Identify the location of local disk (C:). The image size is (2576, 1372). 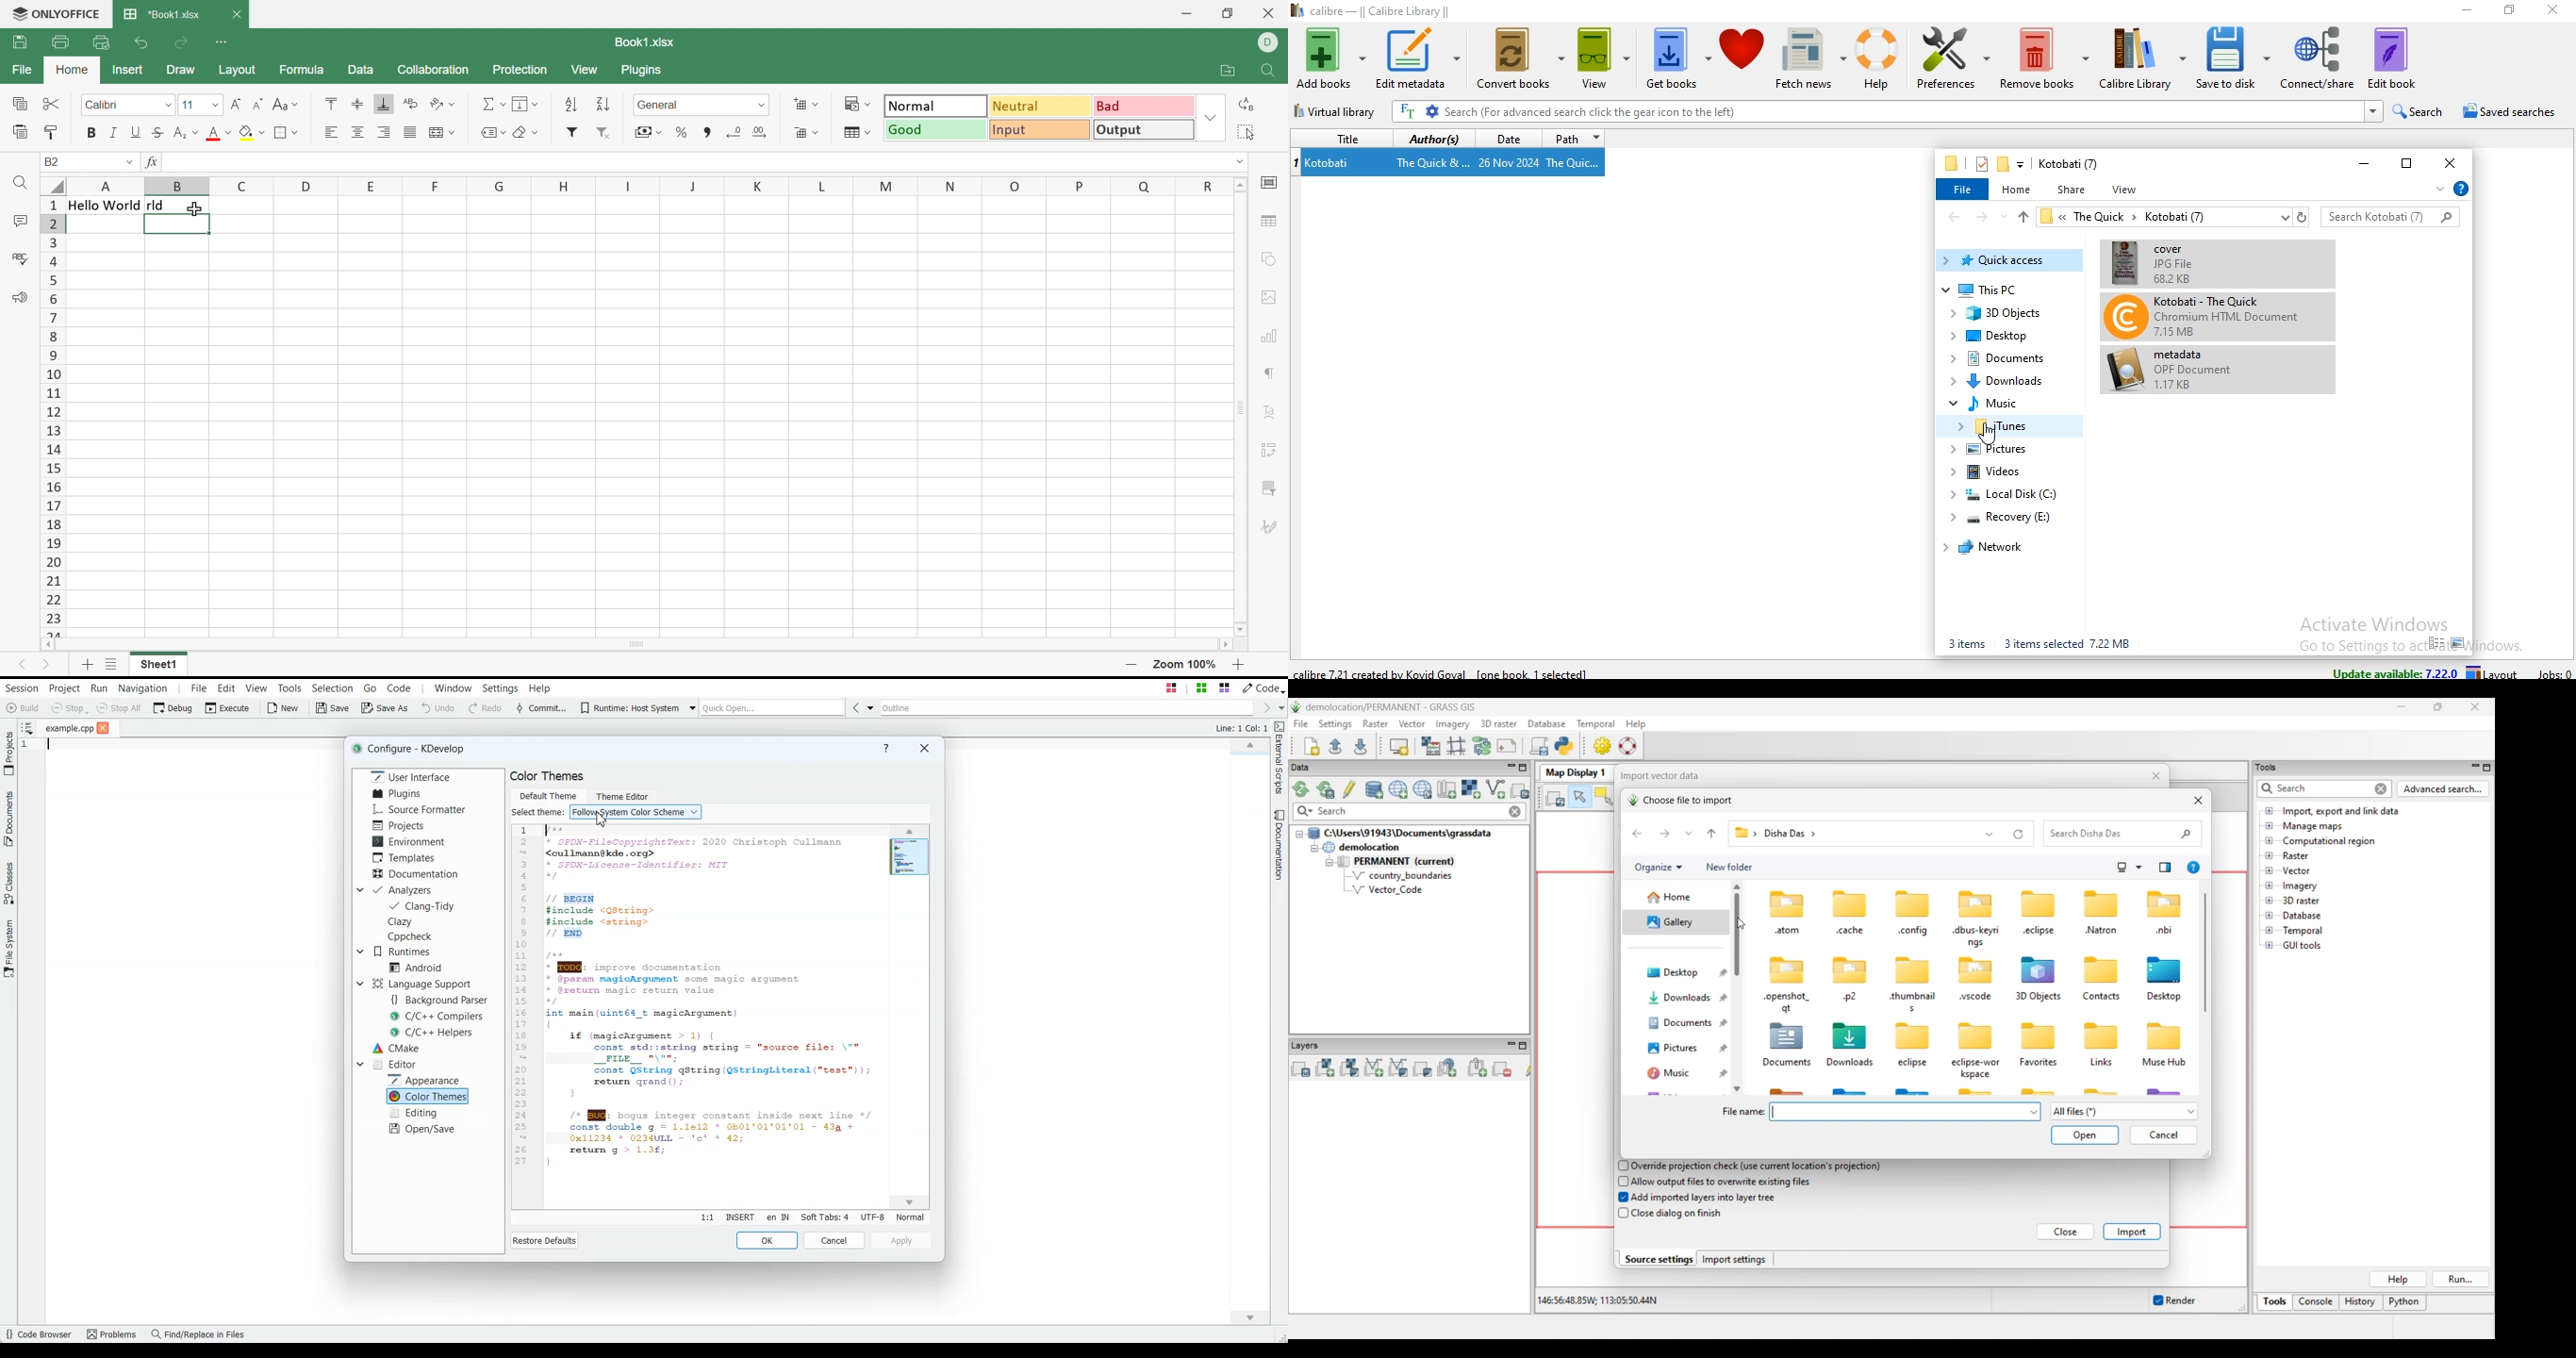
(2013, 493).